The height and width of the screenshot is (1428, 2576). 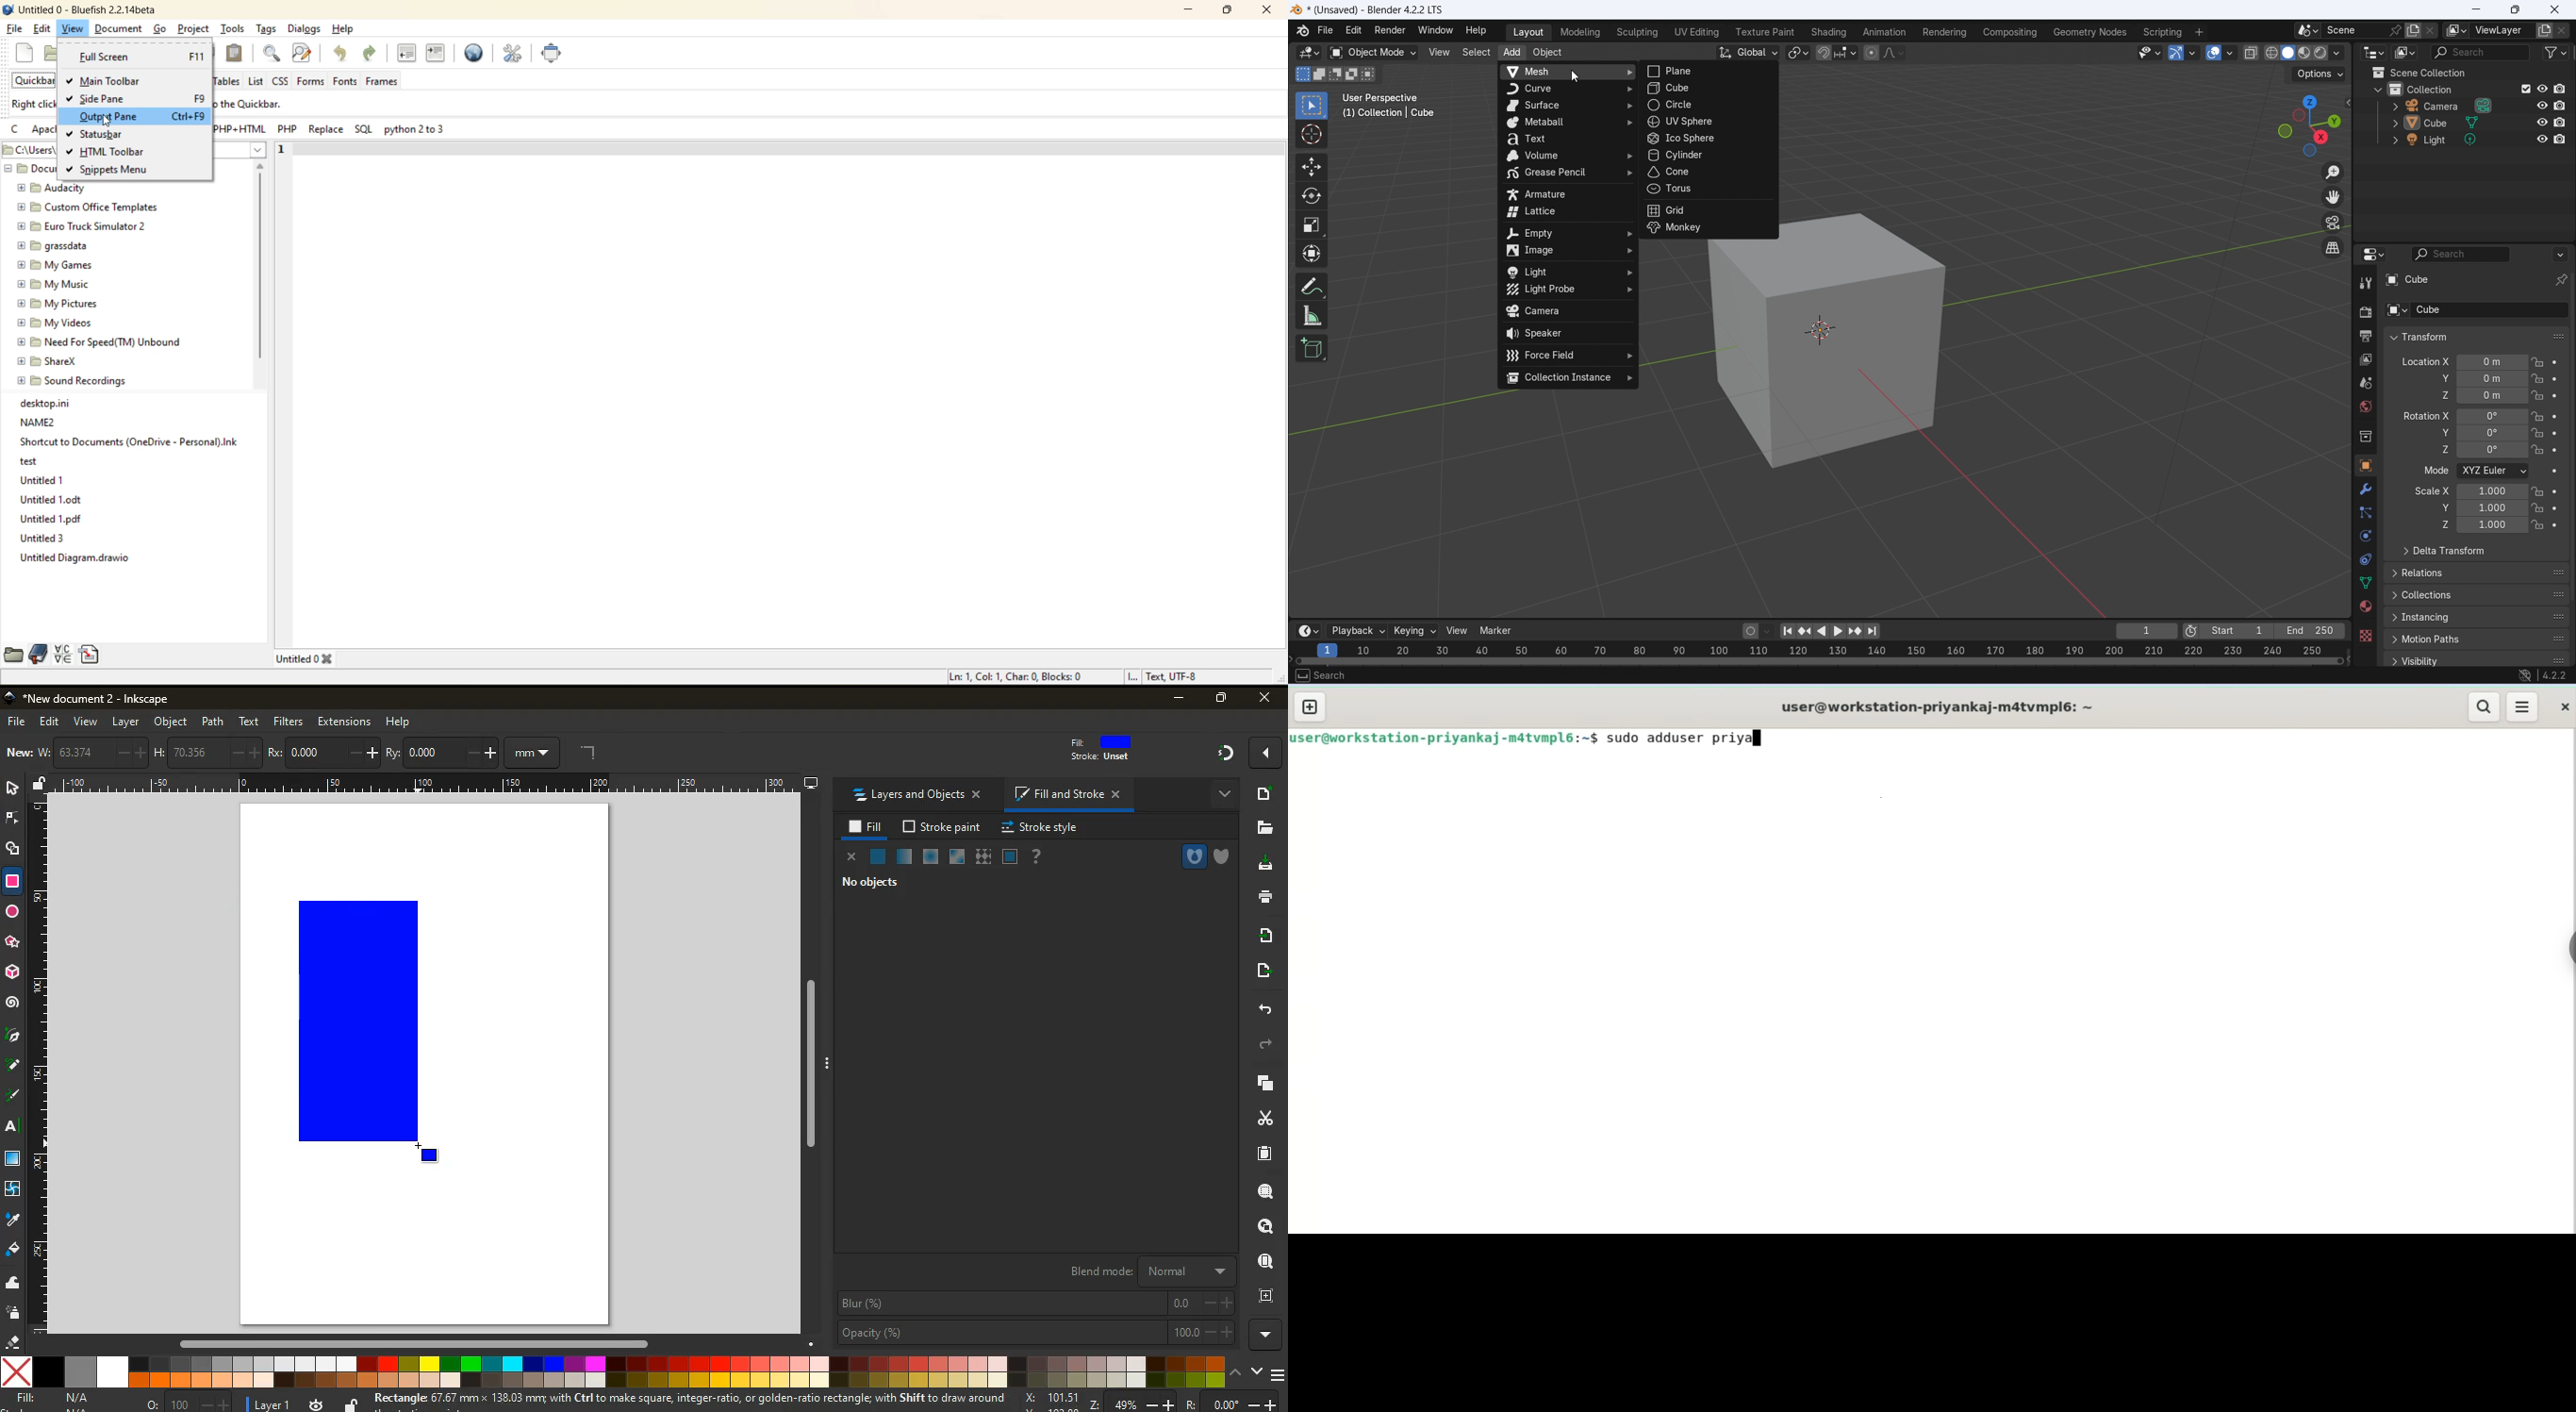 I want to click on NAME2, so click(x=44, y=423).